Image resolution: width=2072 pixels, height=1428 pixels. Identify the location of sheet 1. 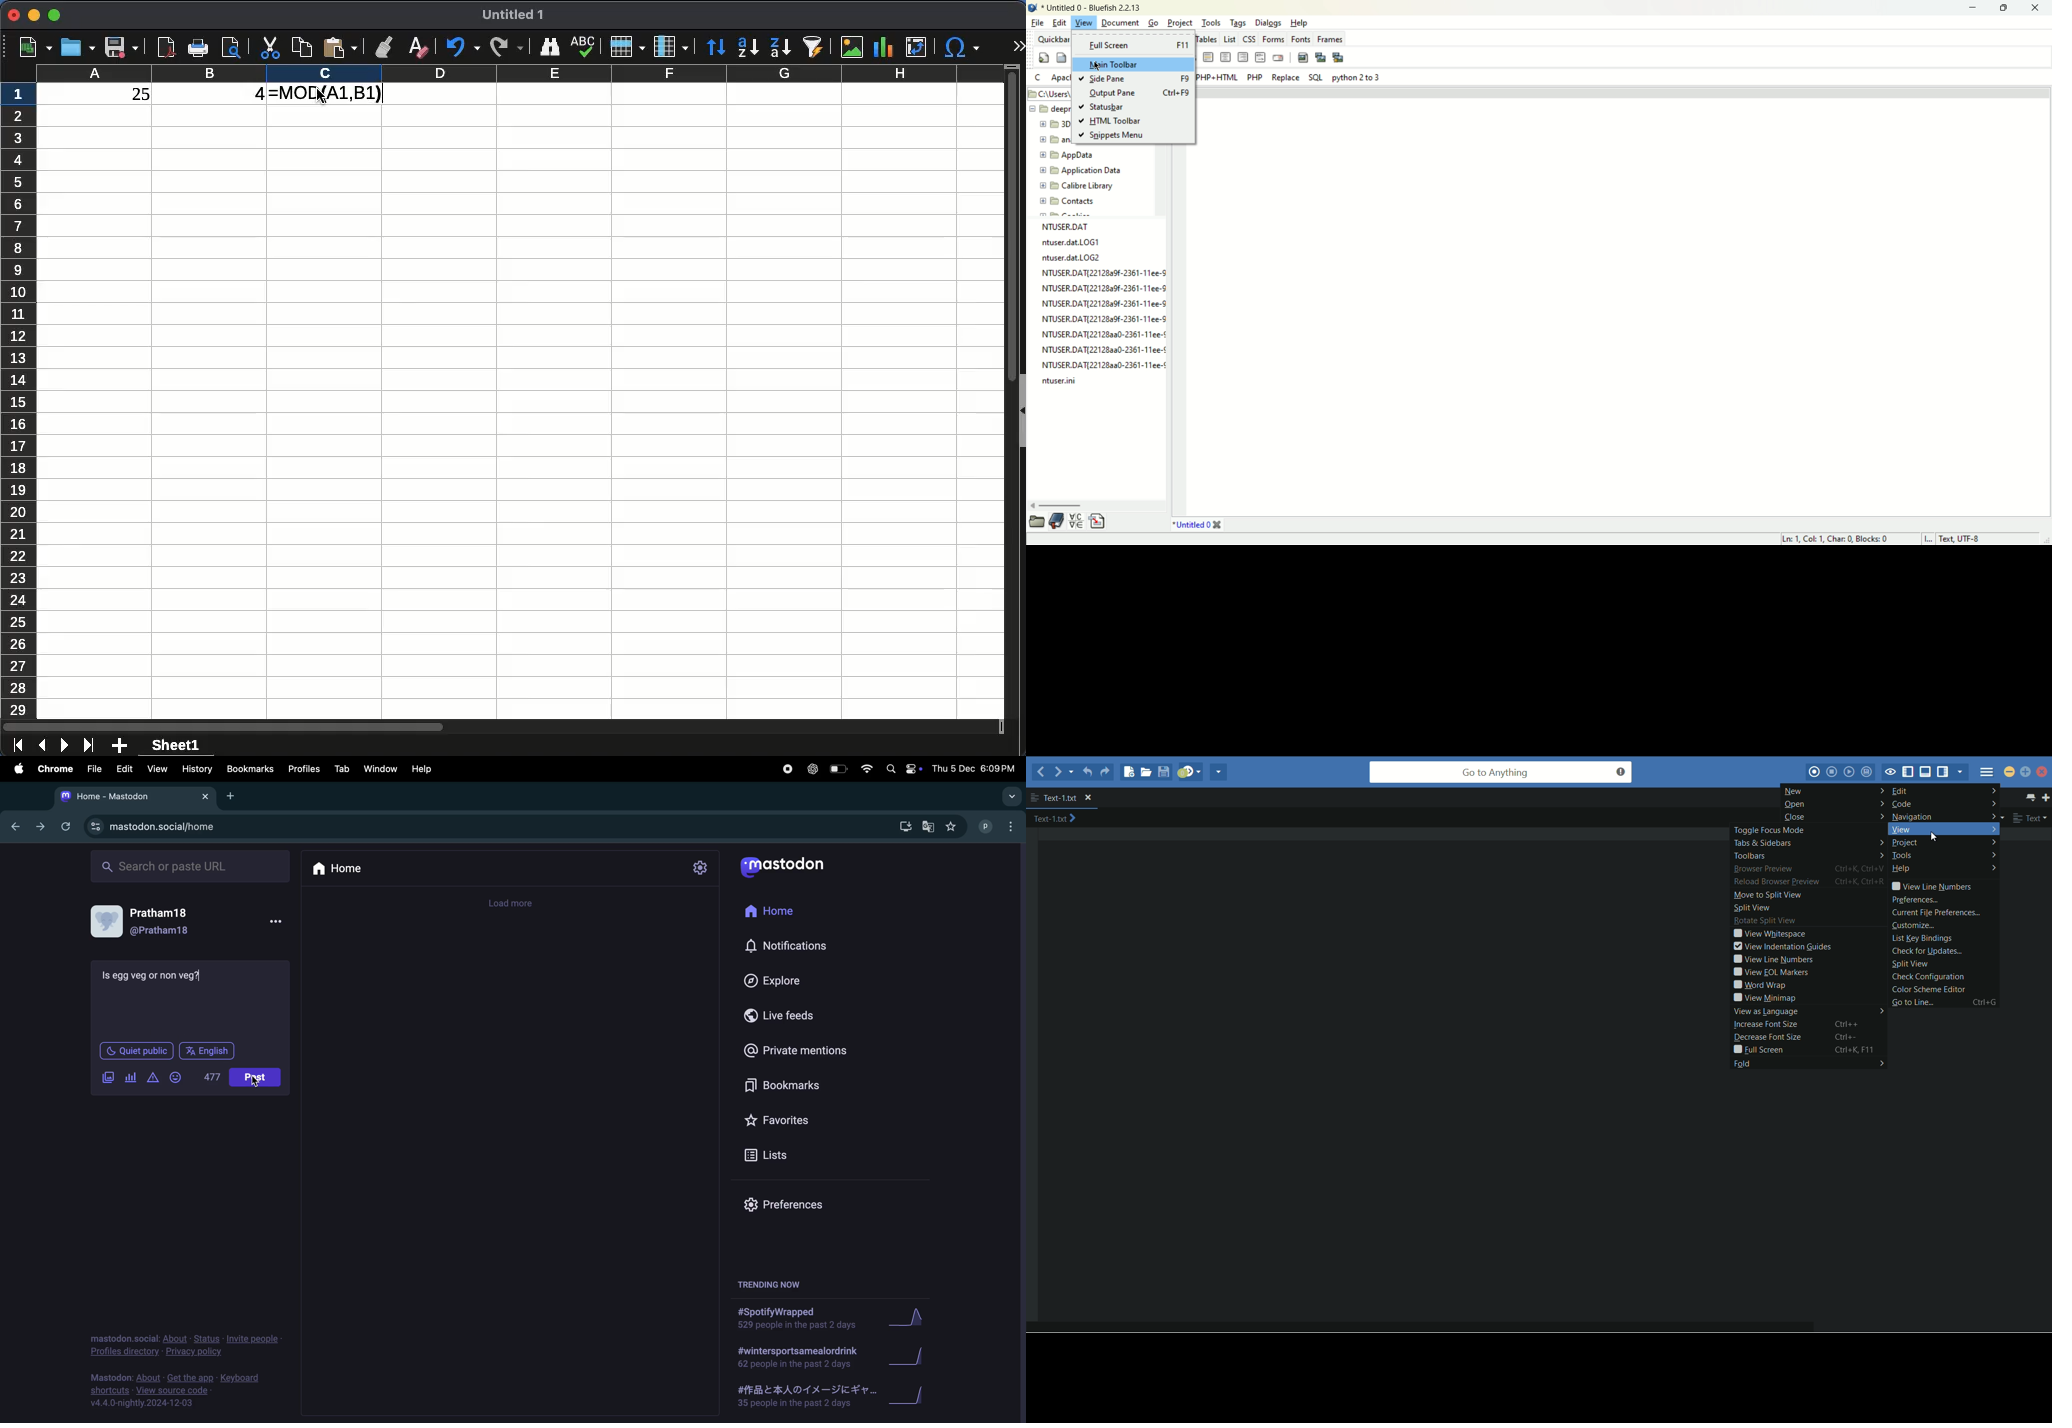
(176, 744).